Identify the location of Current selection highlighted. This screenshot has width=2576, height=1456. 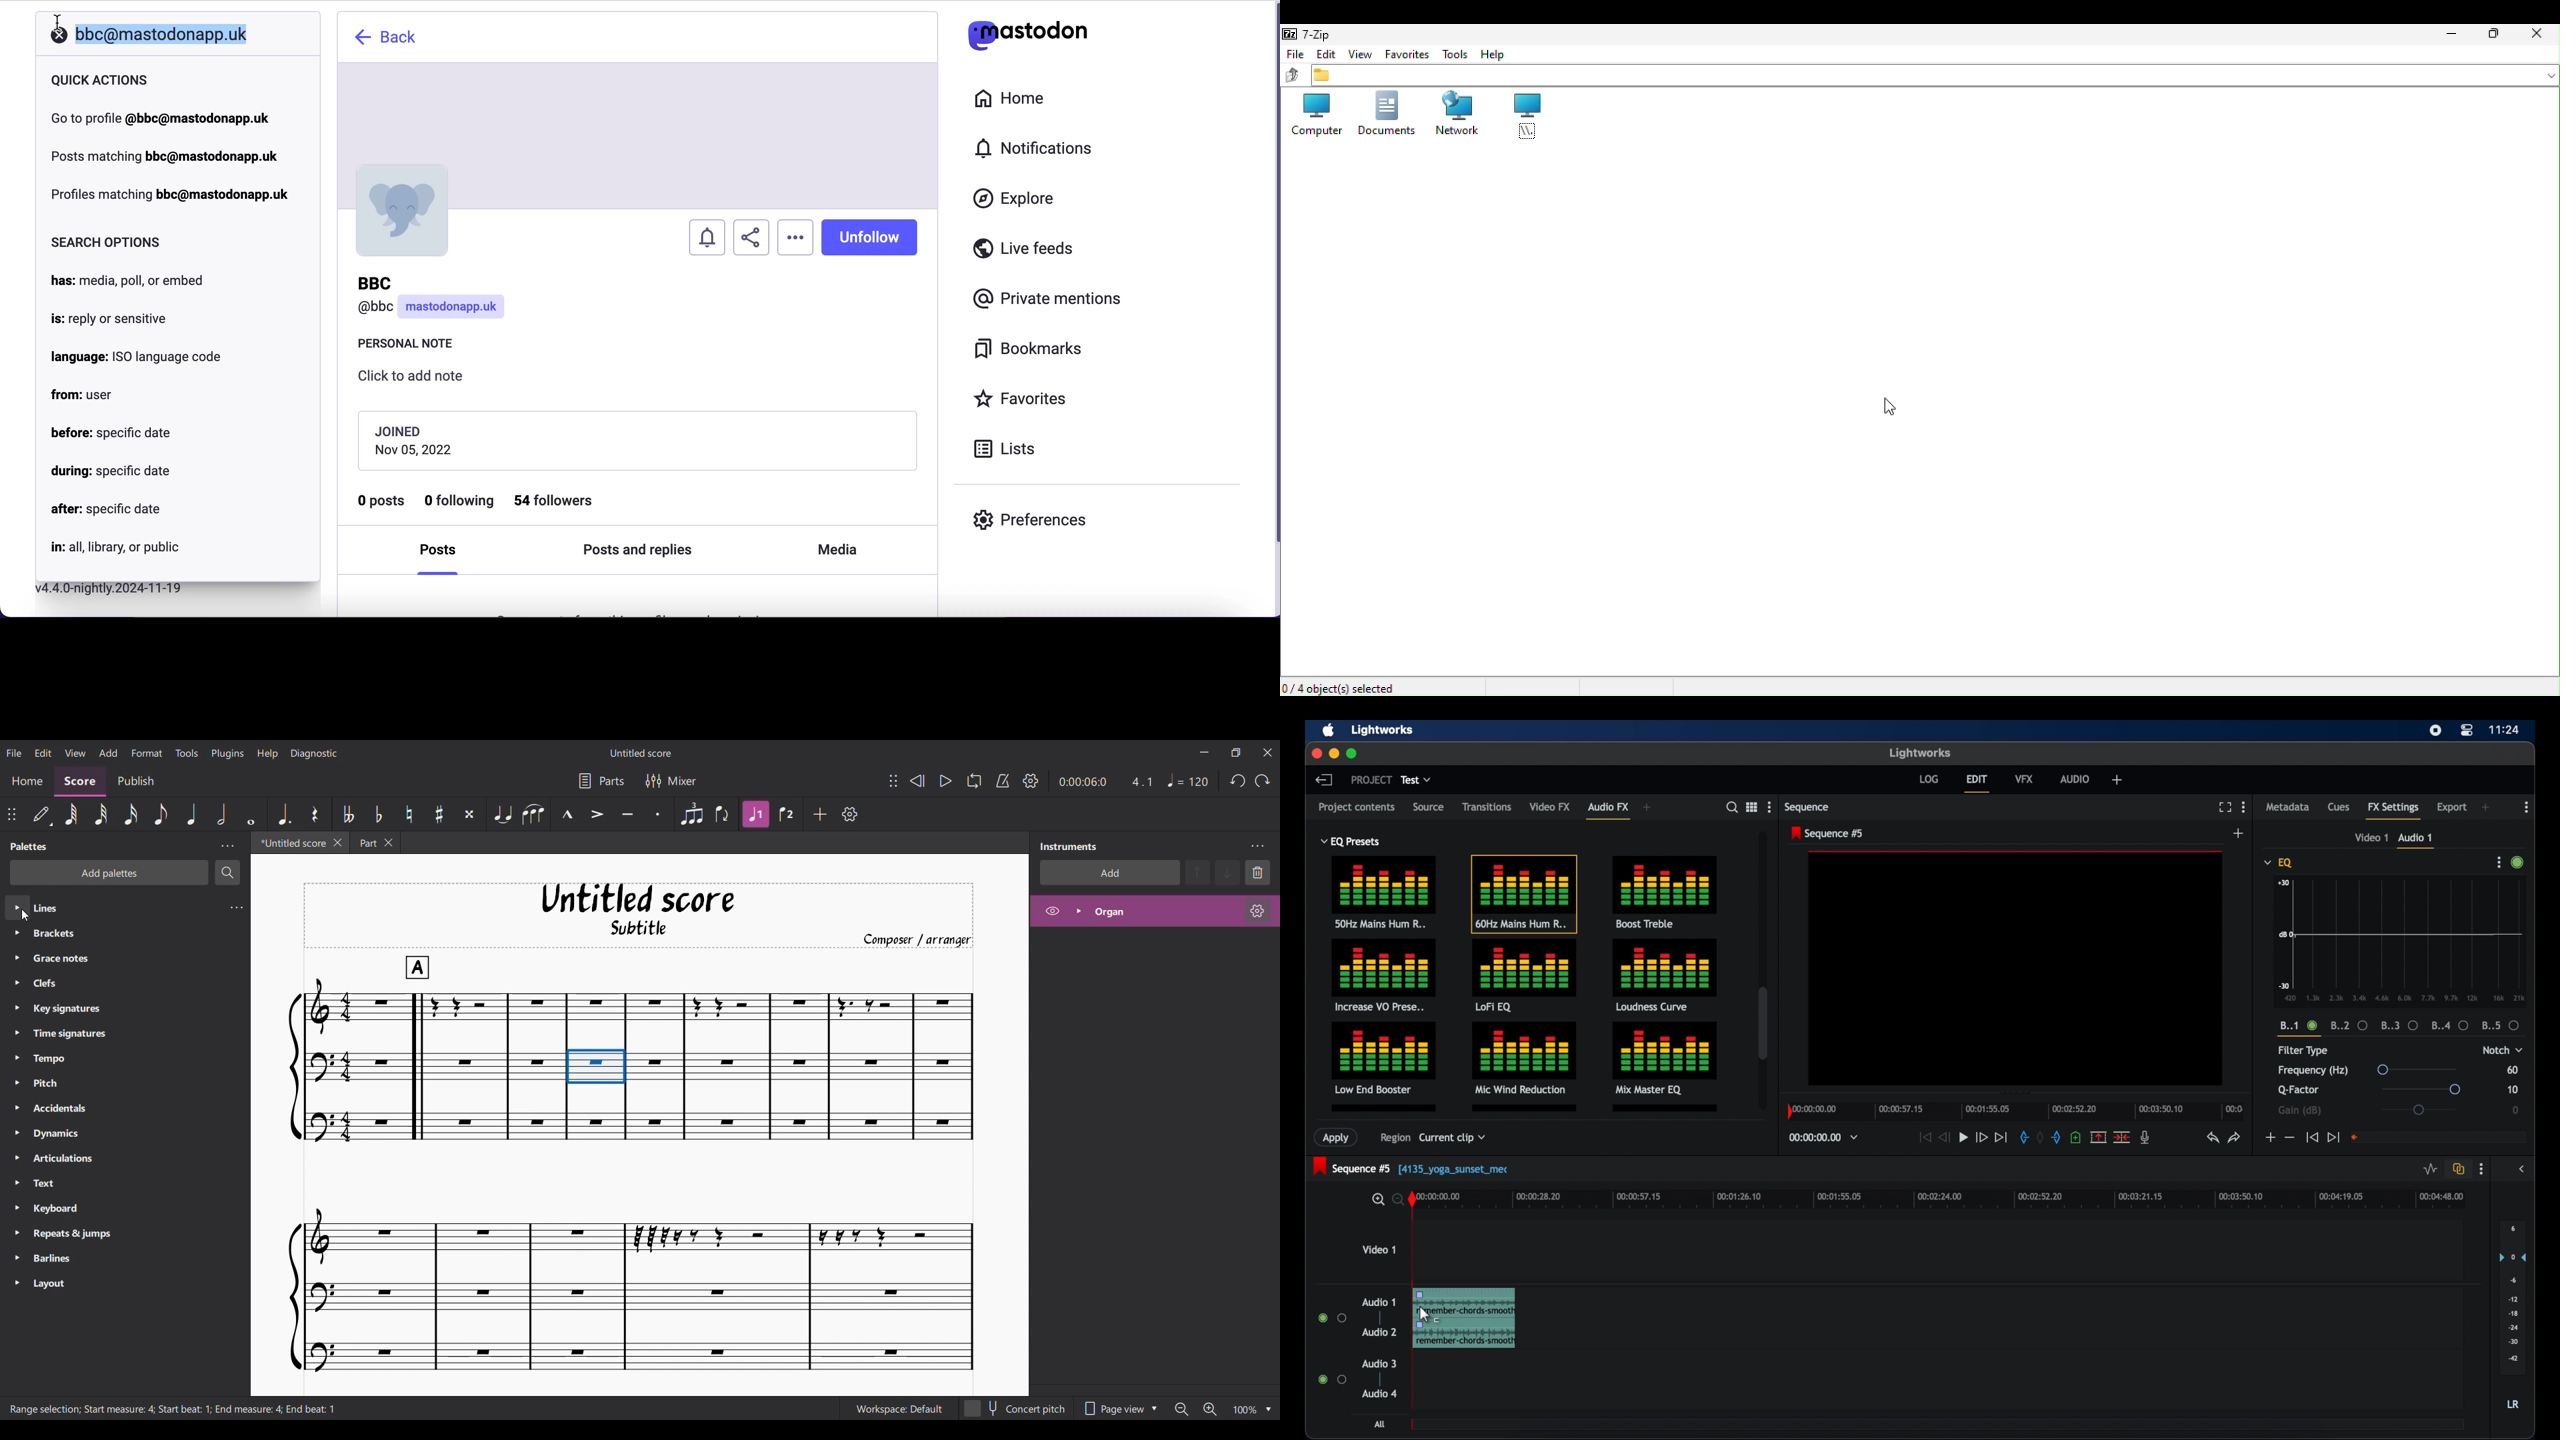
(596, 1067).